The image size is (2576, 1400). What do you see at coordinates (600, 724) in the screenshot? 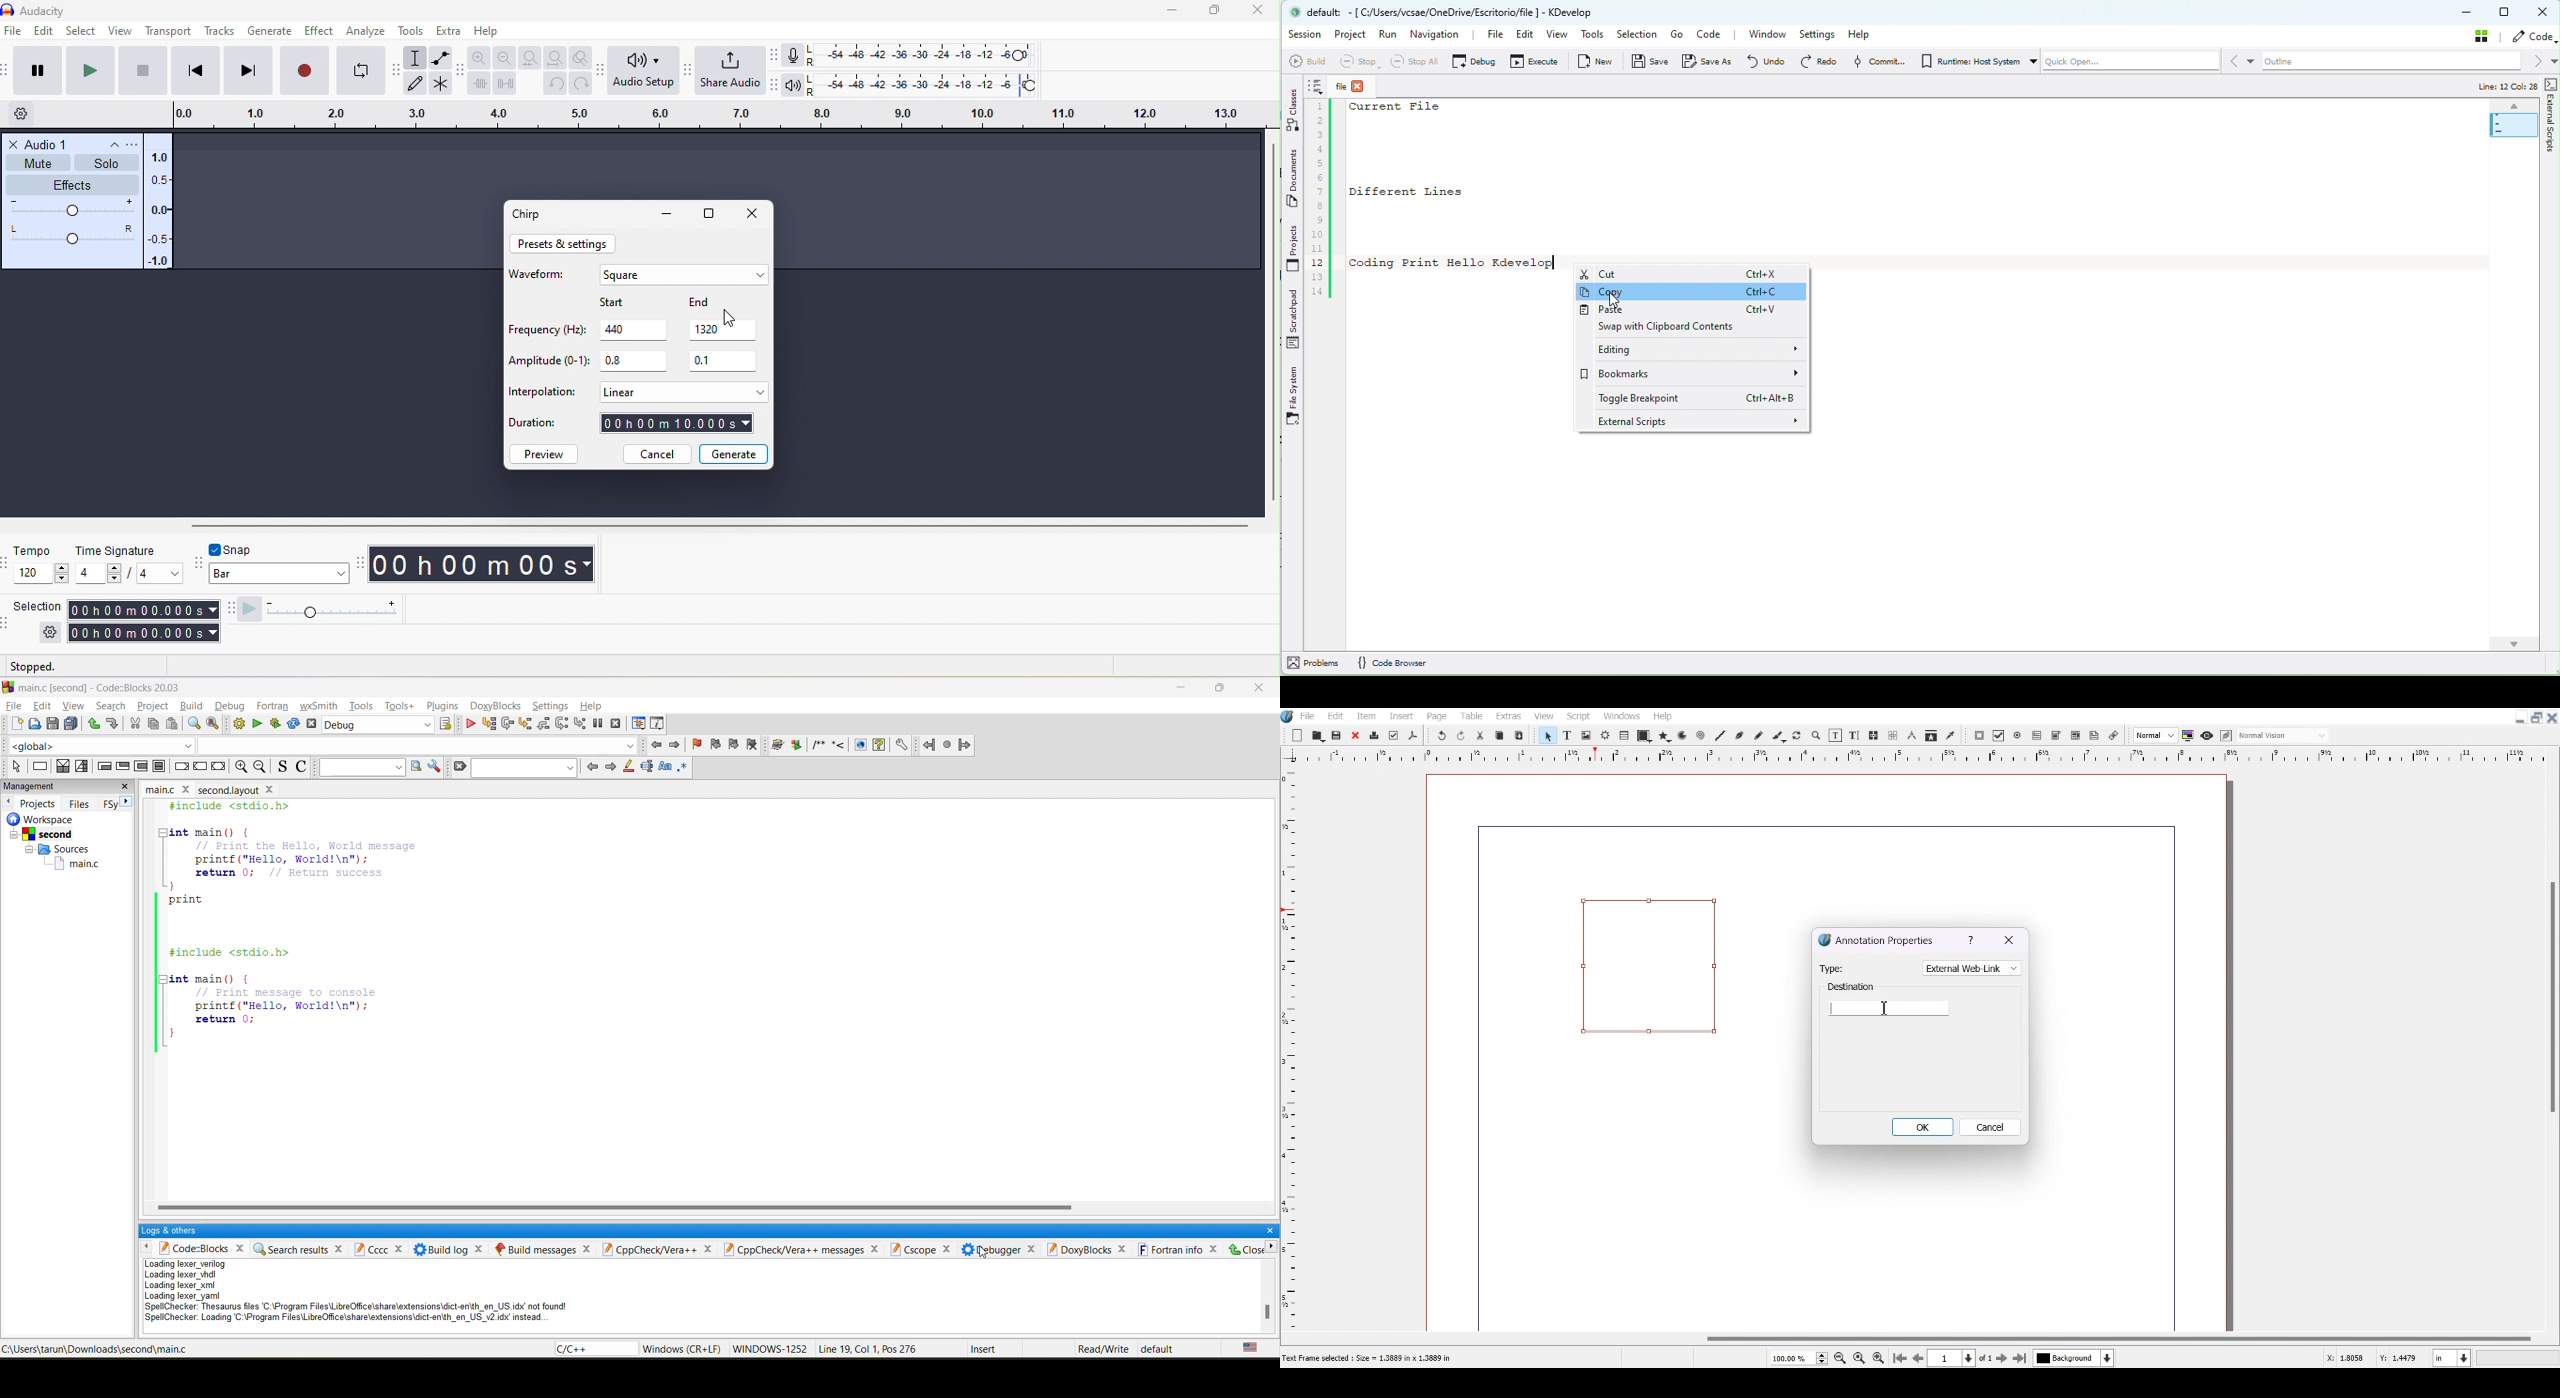
I see `break debugger` at bounding box center [600, 724].